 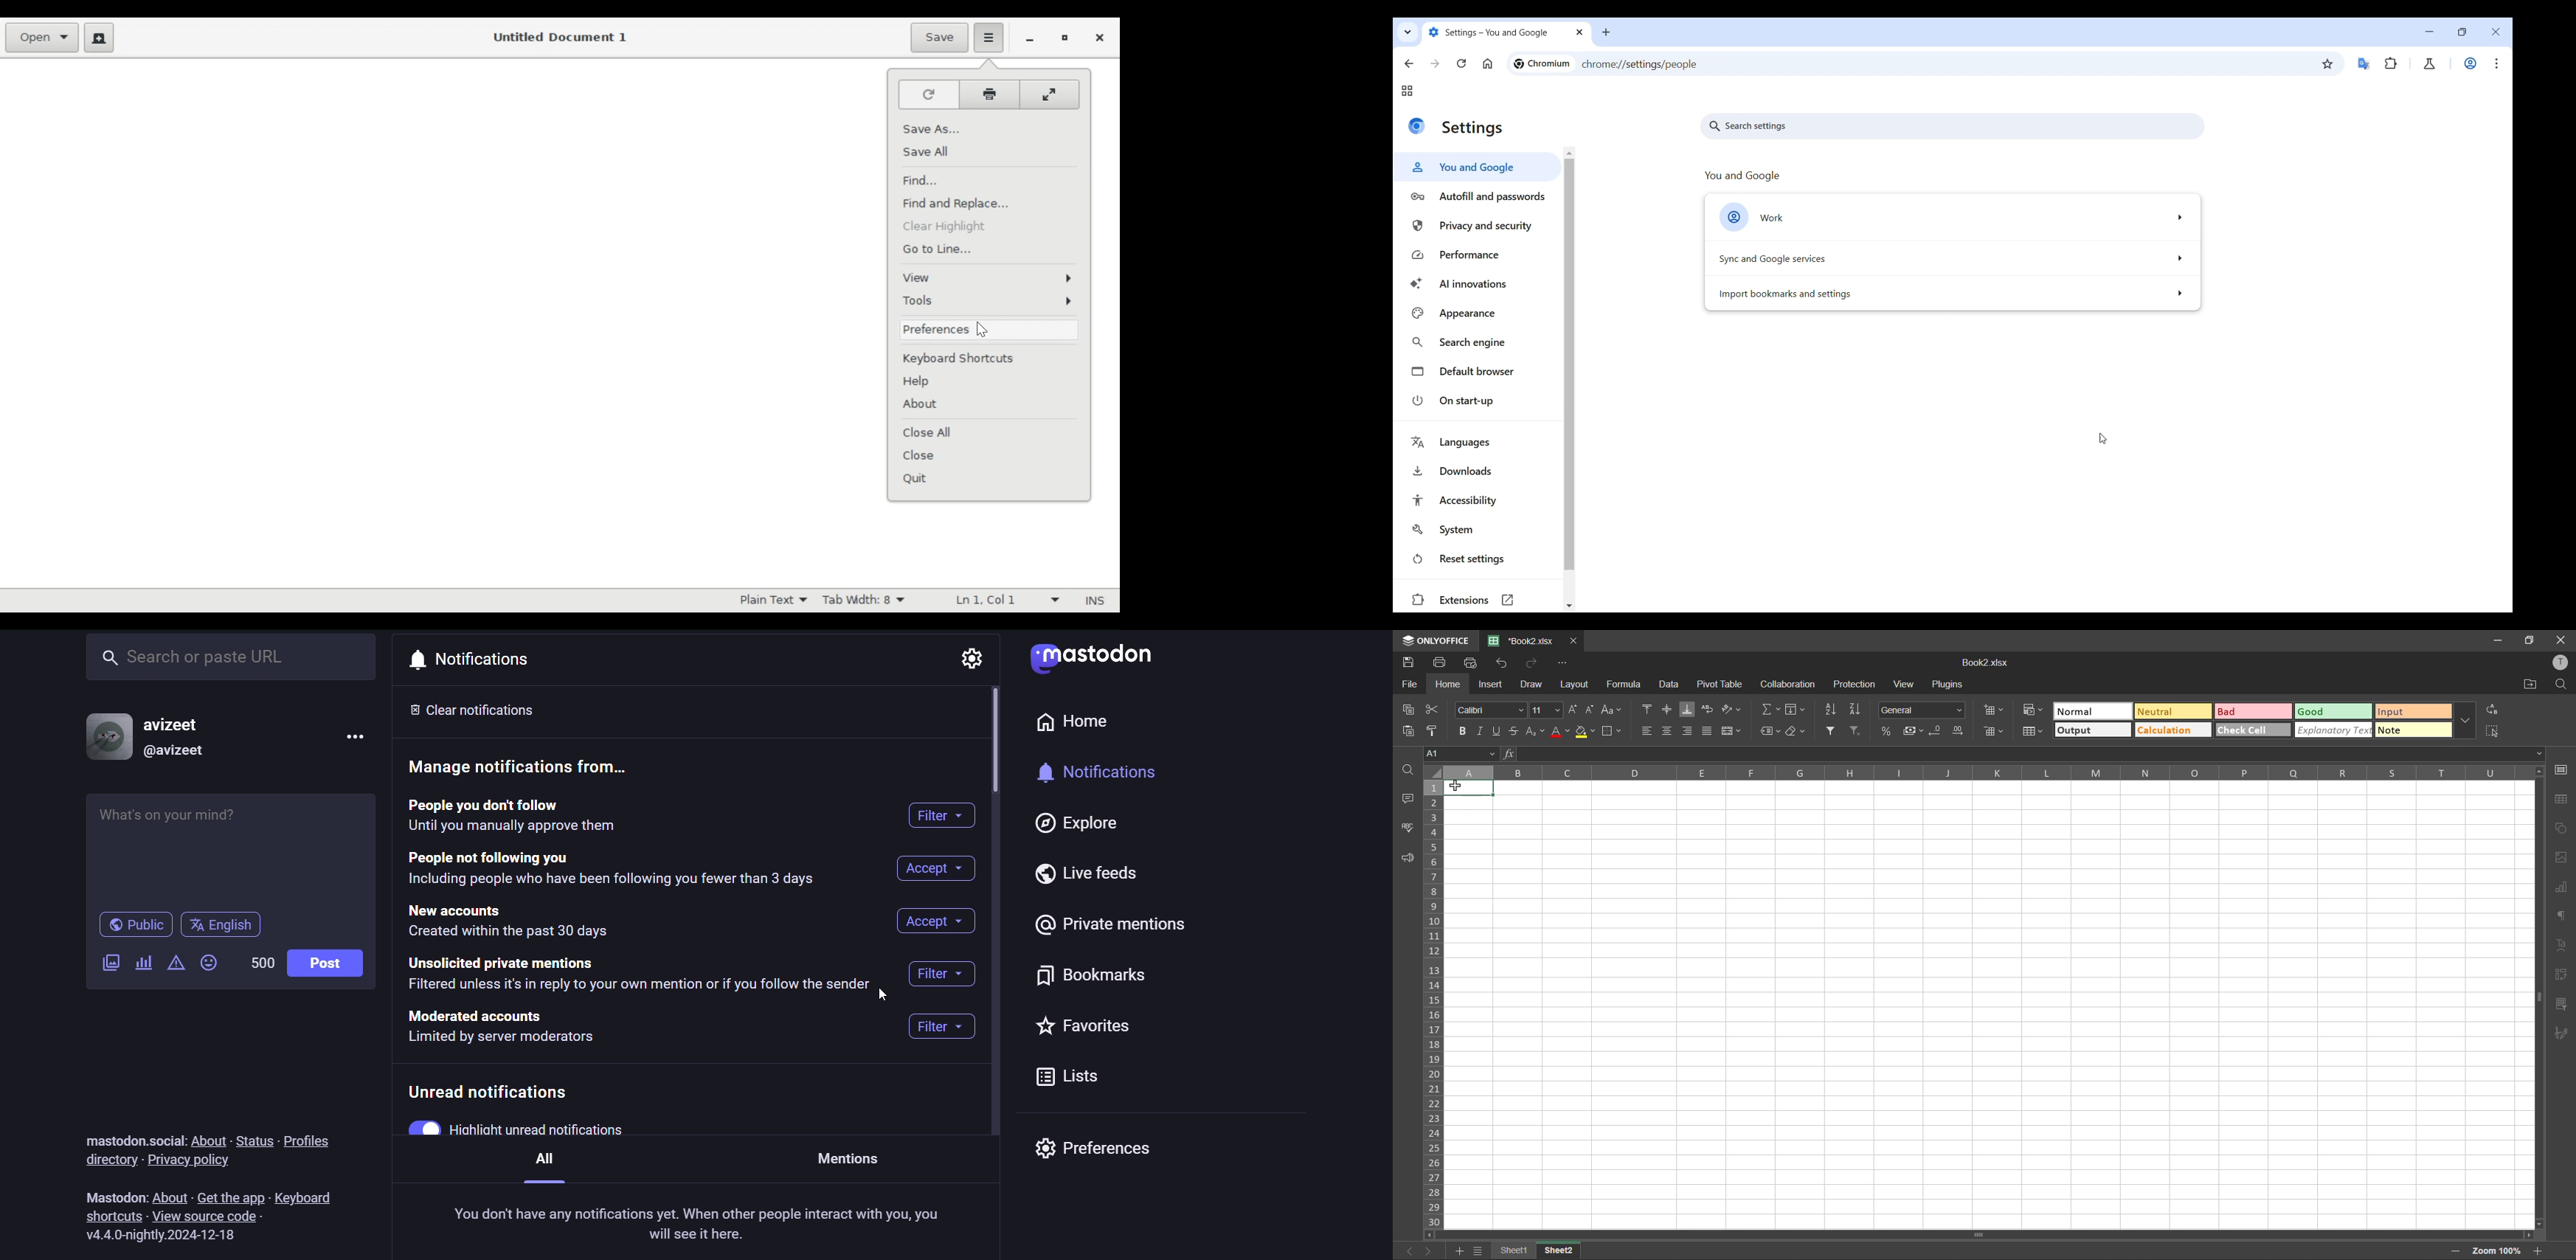 I want to click on highlight unread notification, so click(x=570, y=1130).